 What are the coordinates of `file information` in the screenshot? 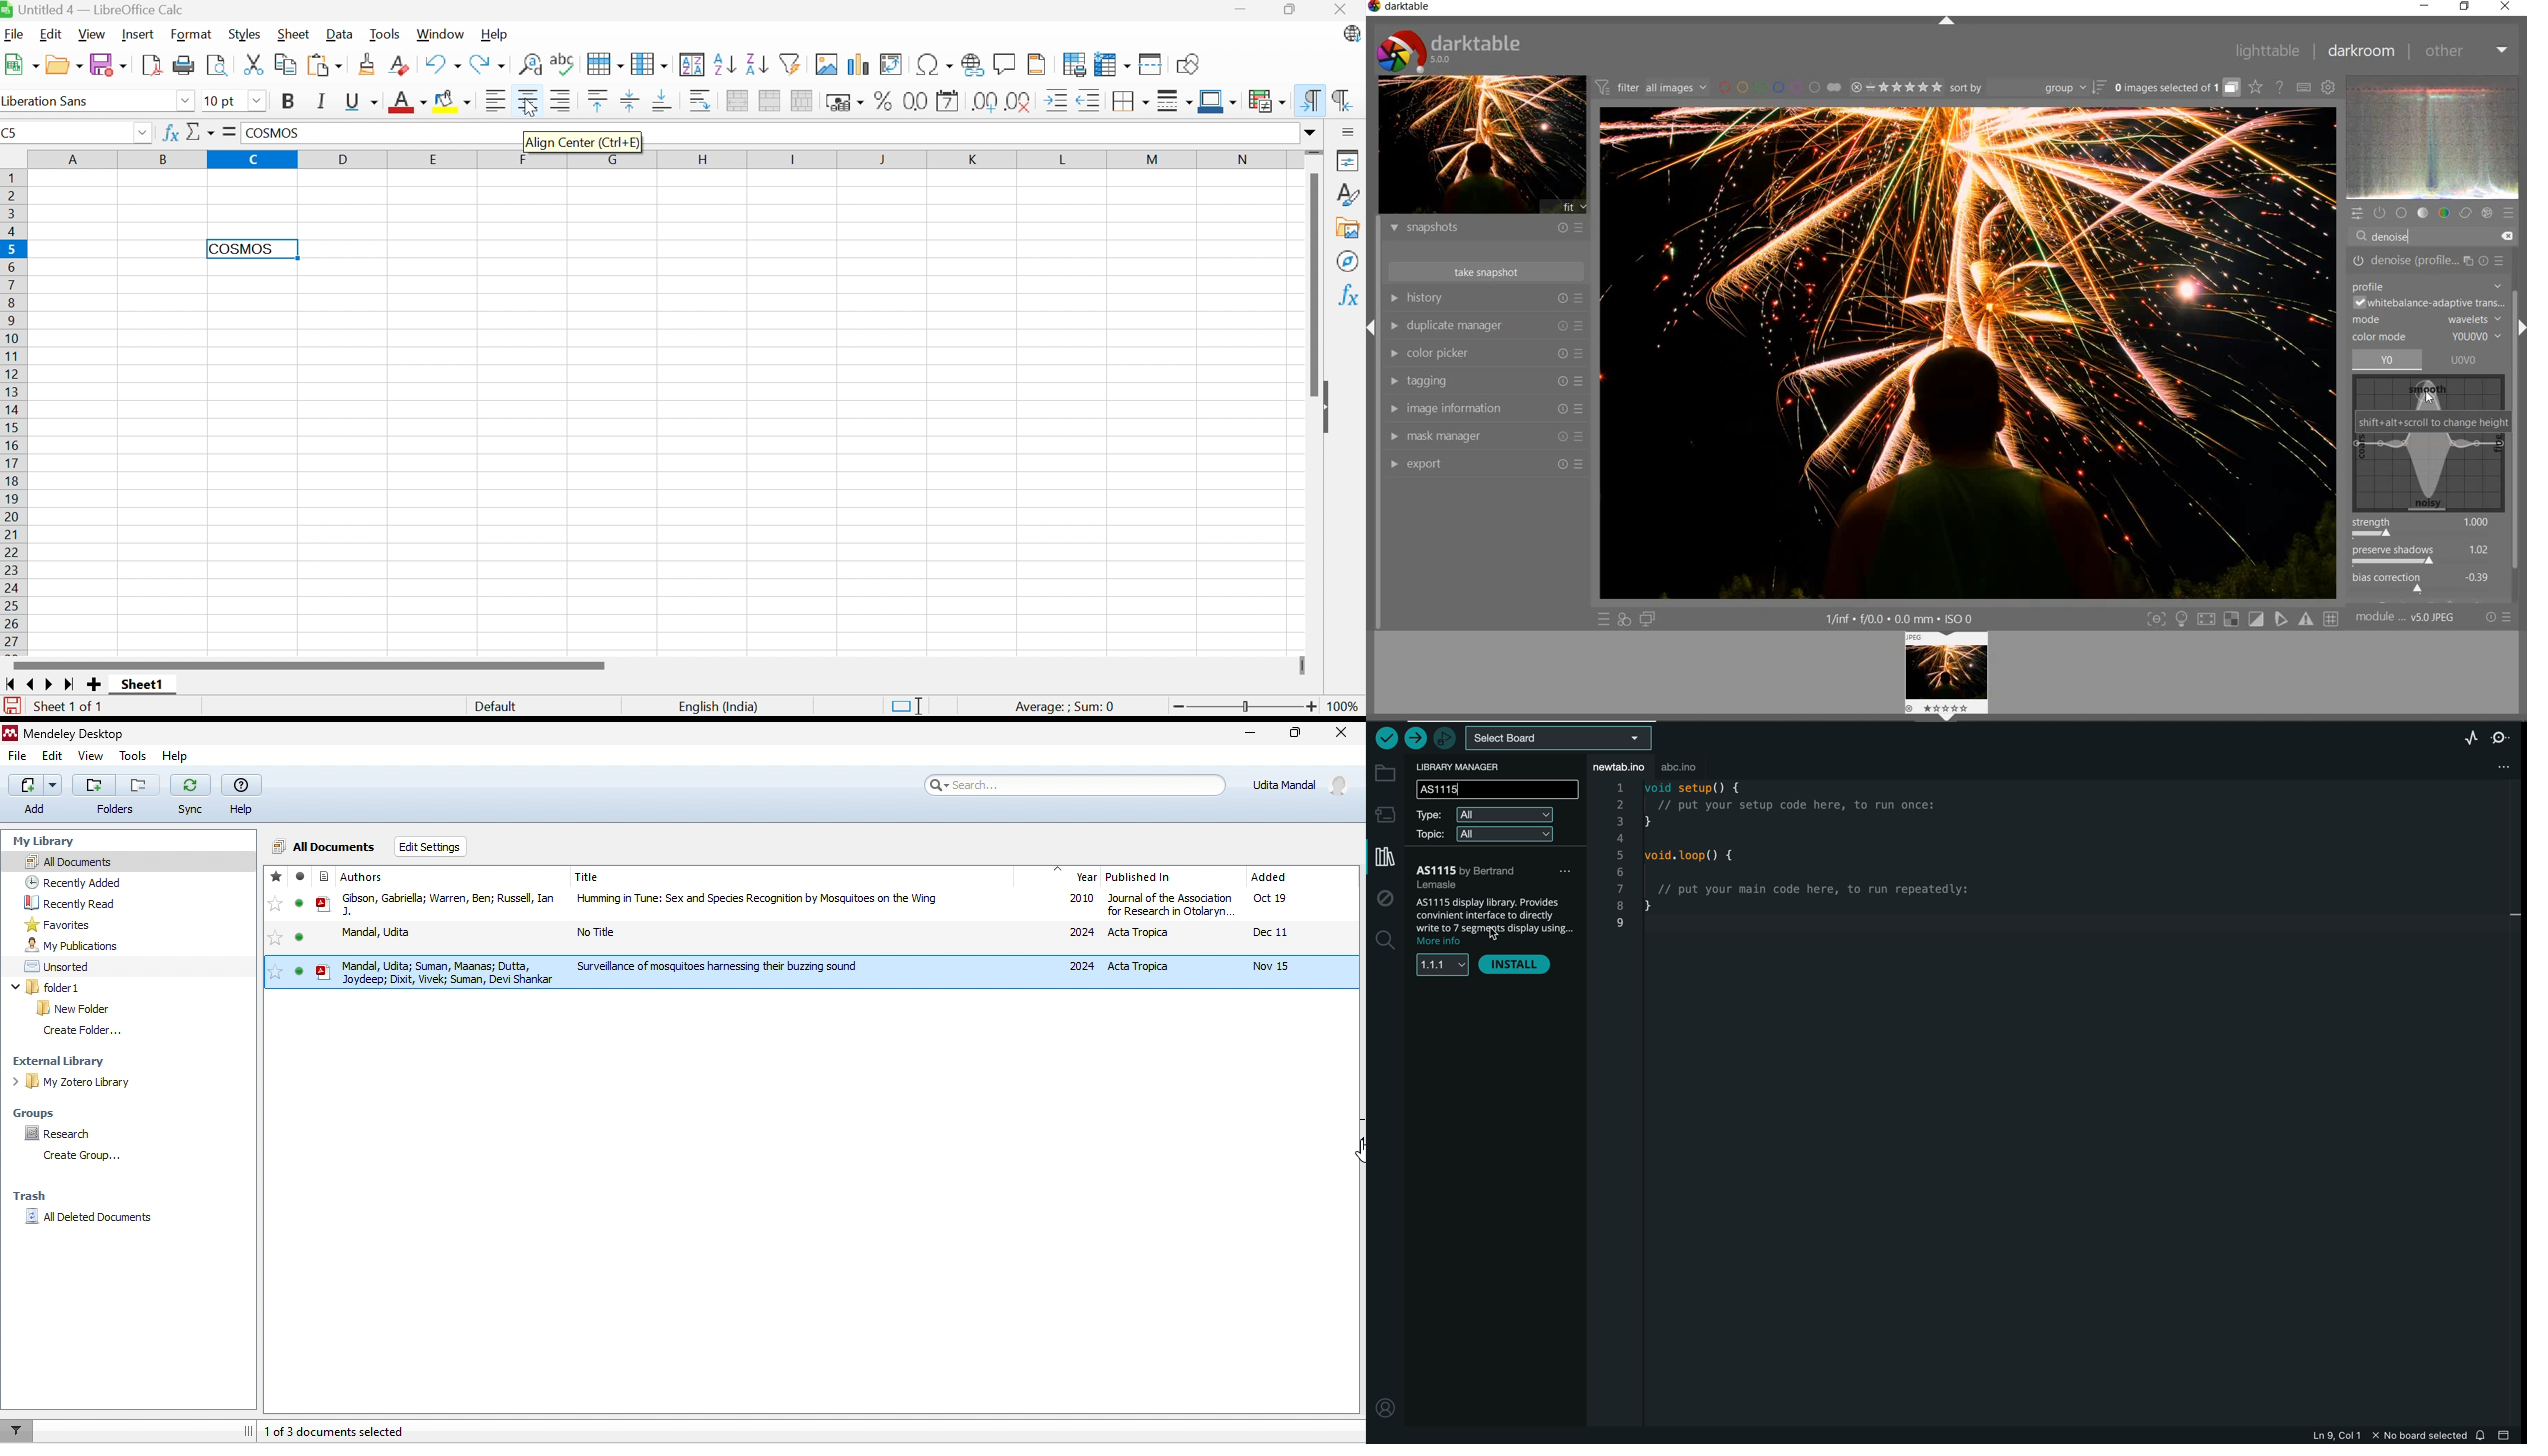 It's located at (2348, 1436).